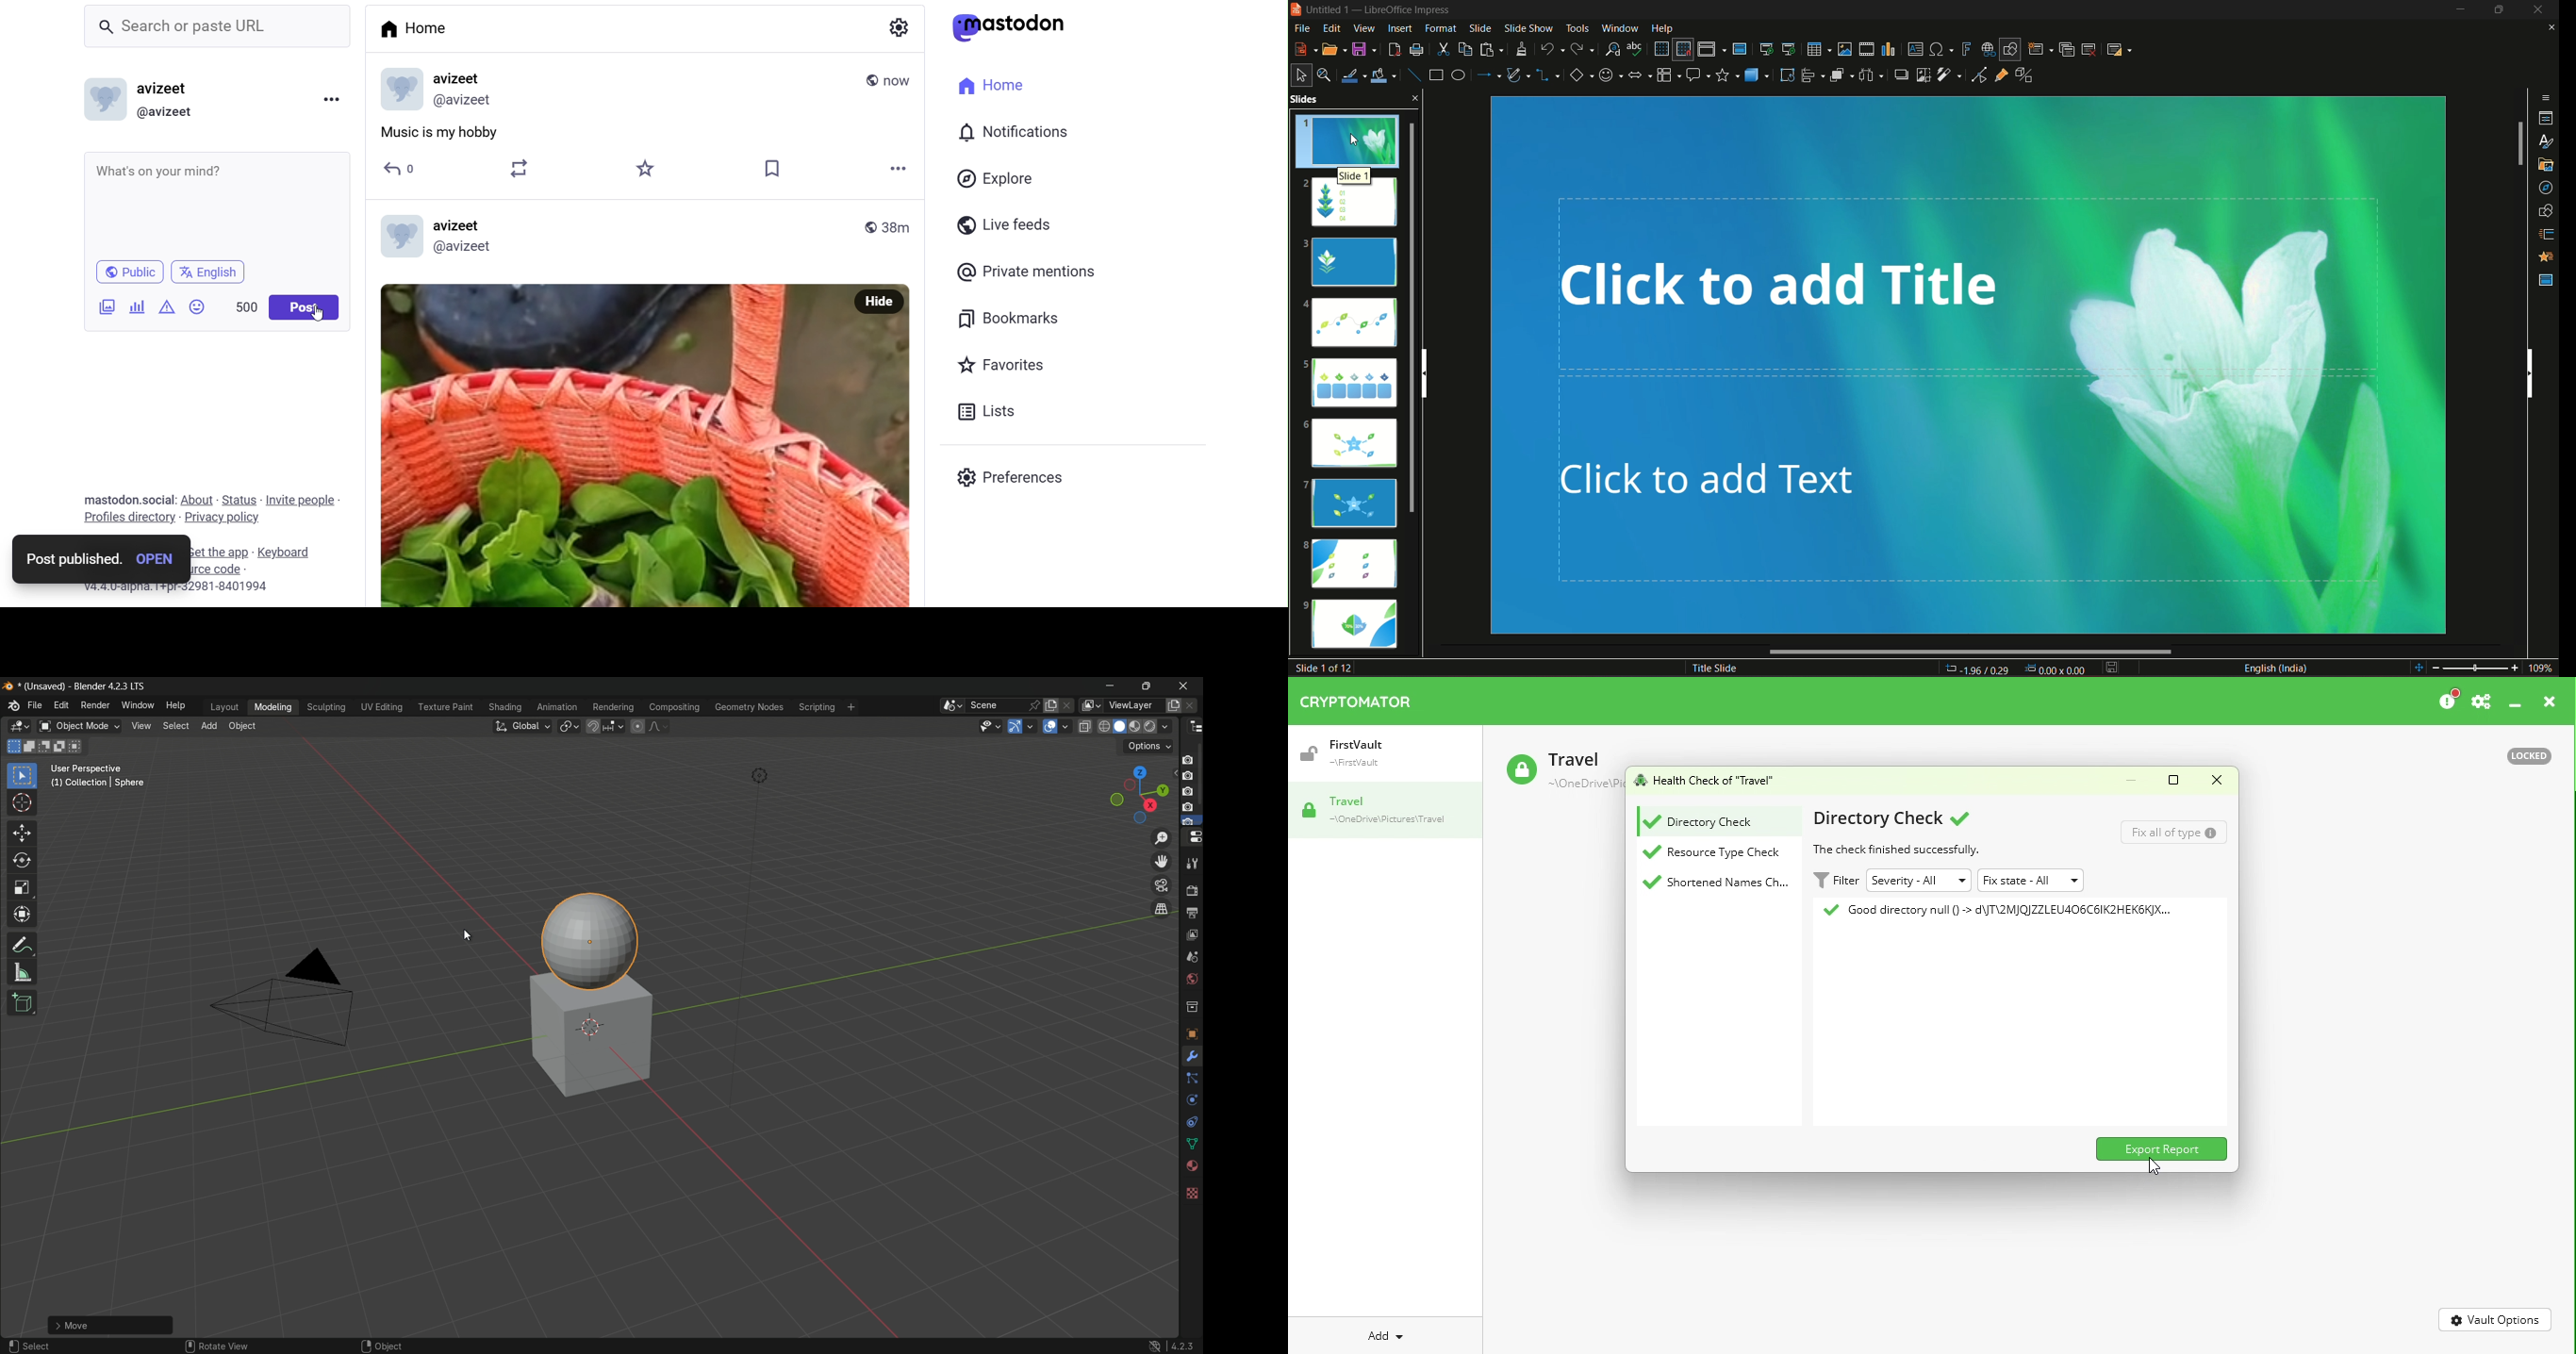 Image resolution: width=2576 pixels, height=1372 pixels. Describe the element at coordinates (1683, 50) in the screenshot. I see `snap to grid` at that location.